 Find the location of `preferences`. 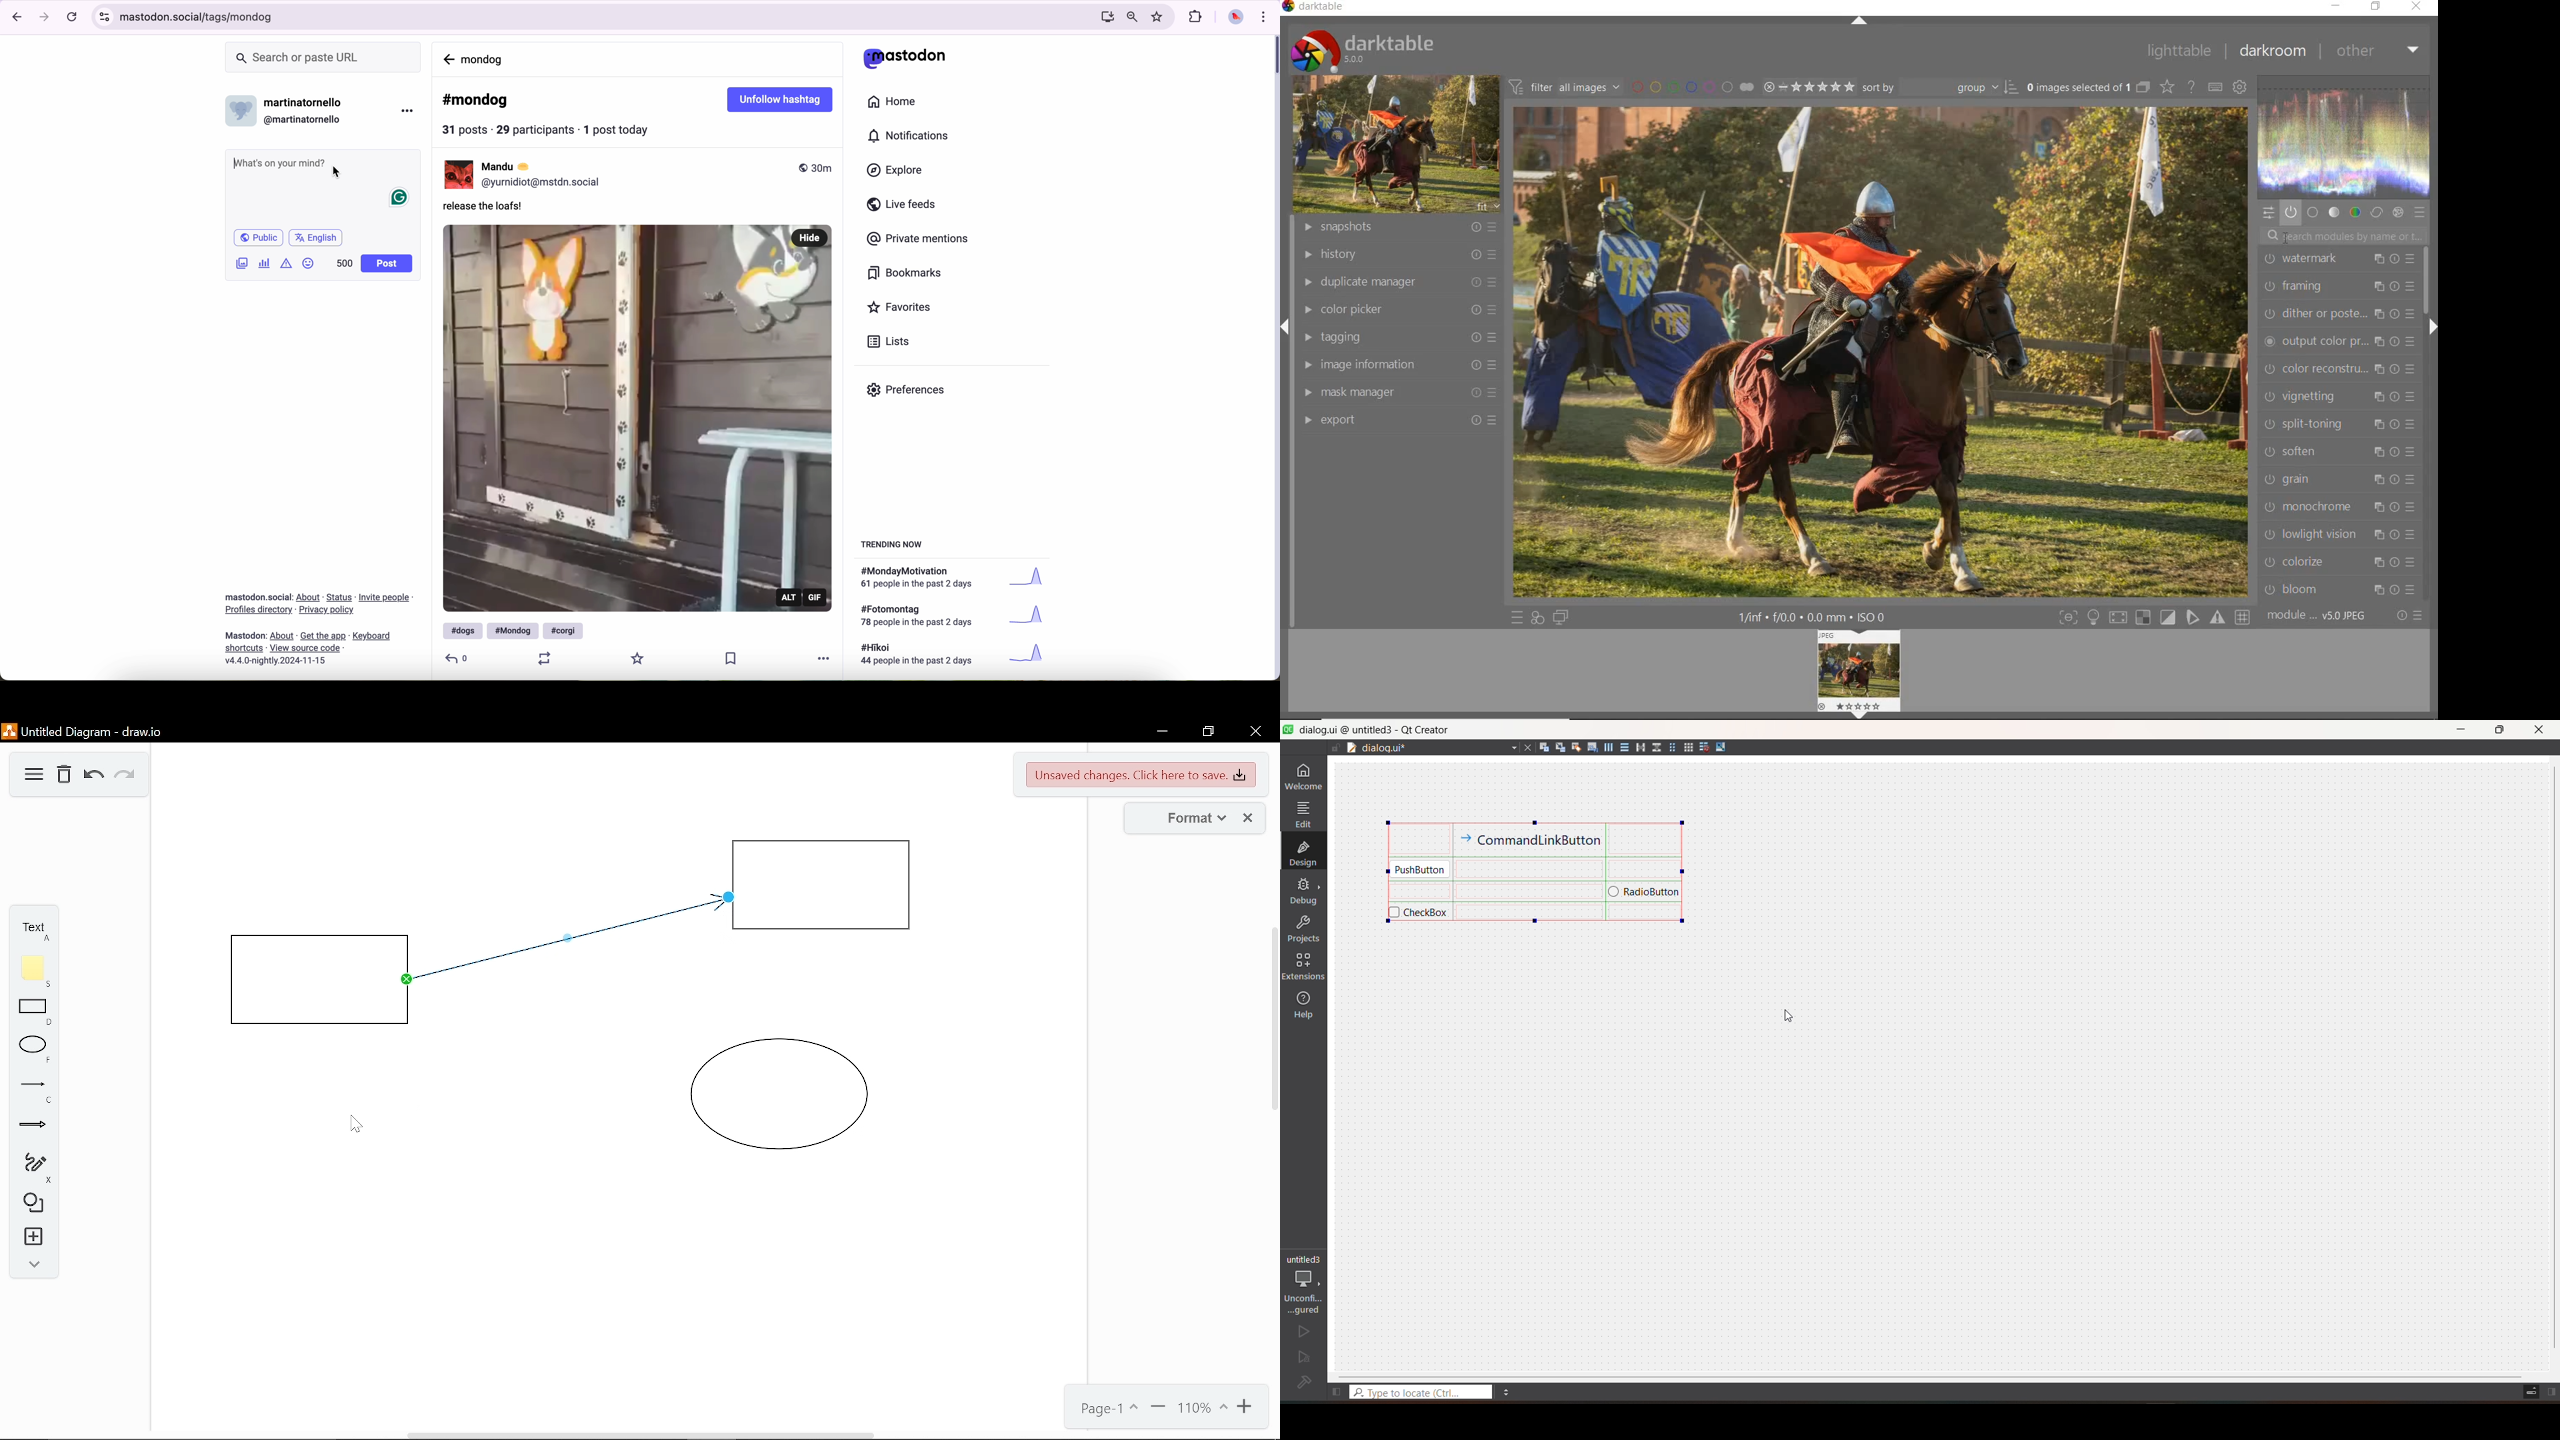

preferences is located at coordinates (907, 391).